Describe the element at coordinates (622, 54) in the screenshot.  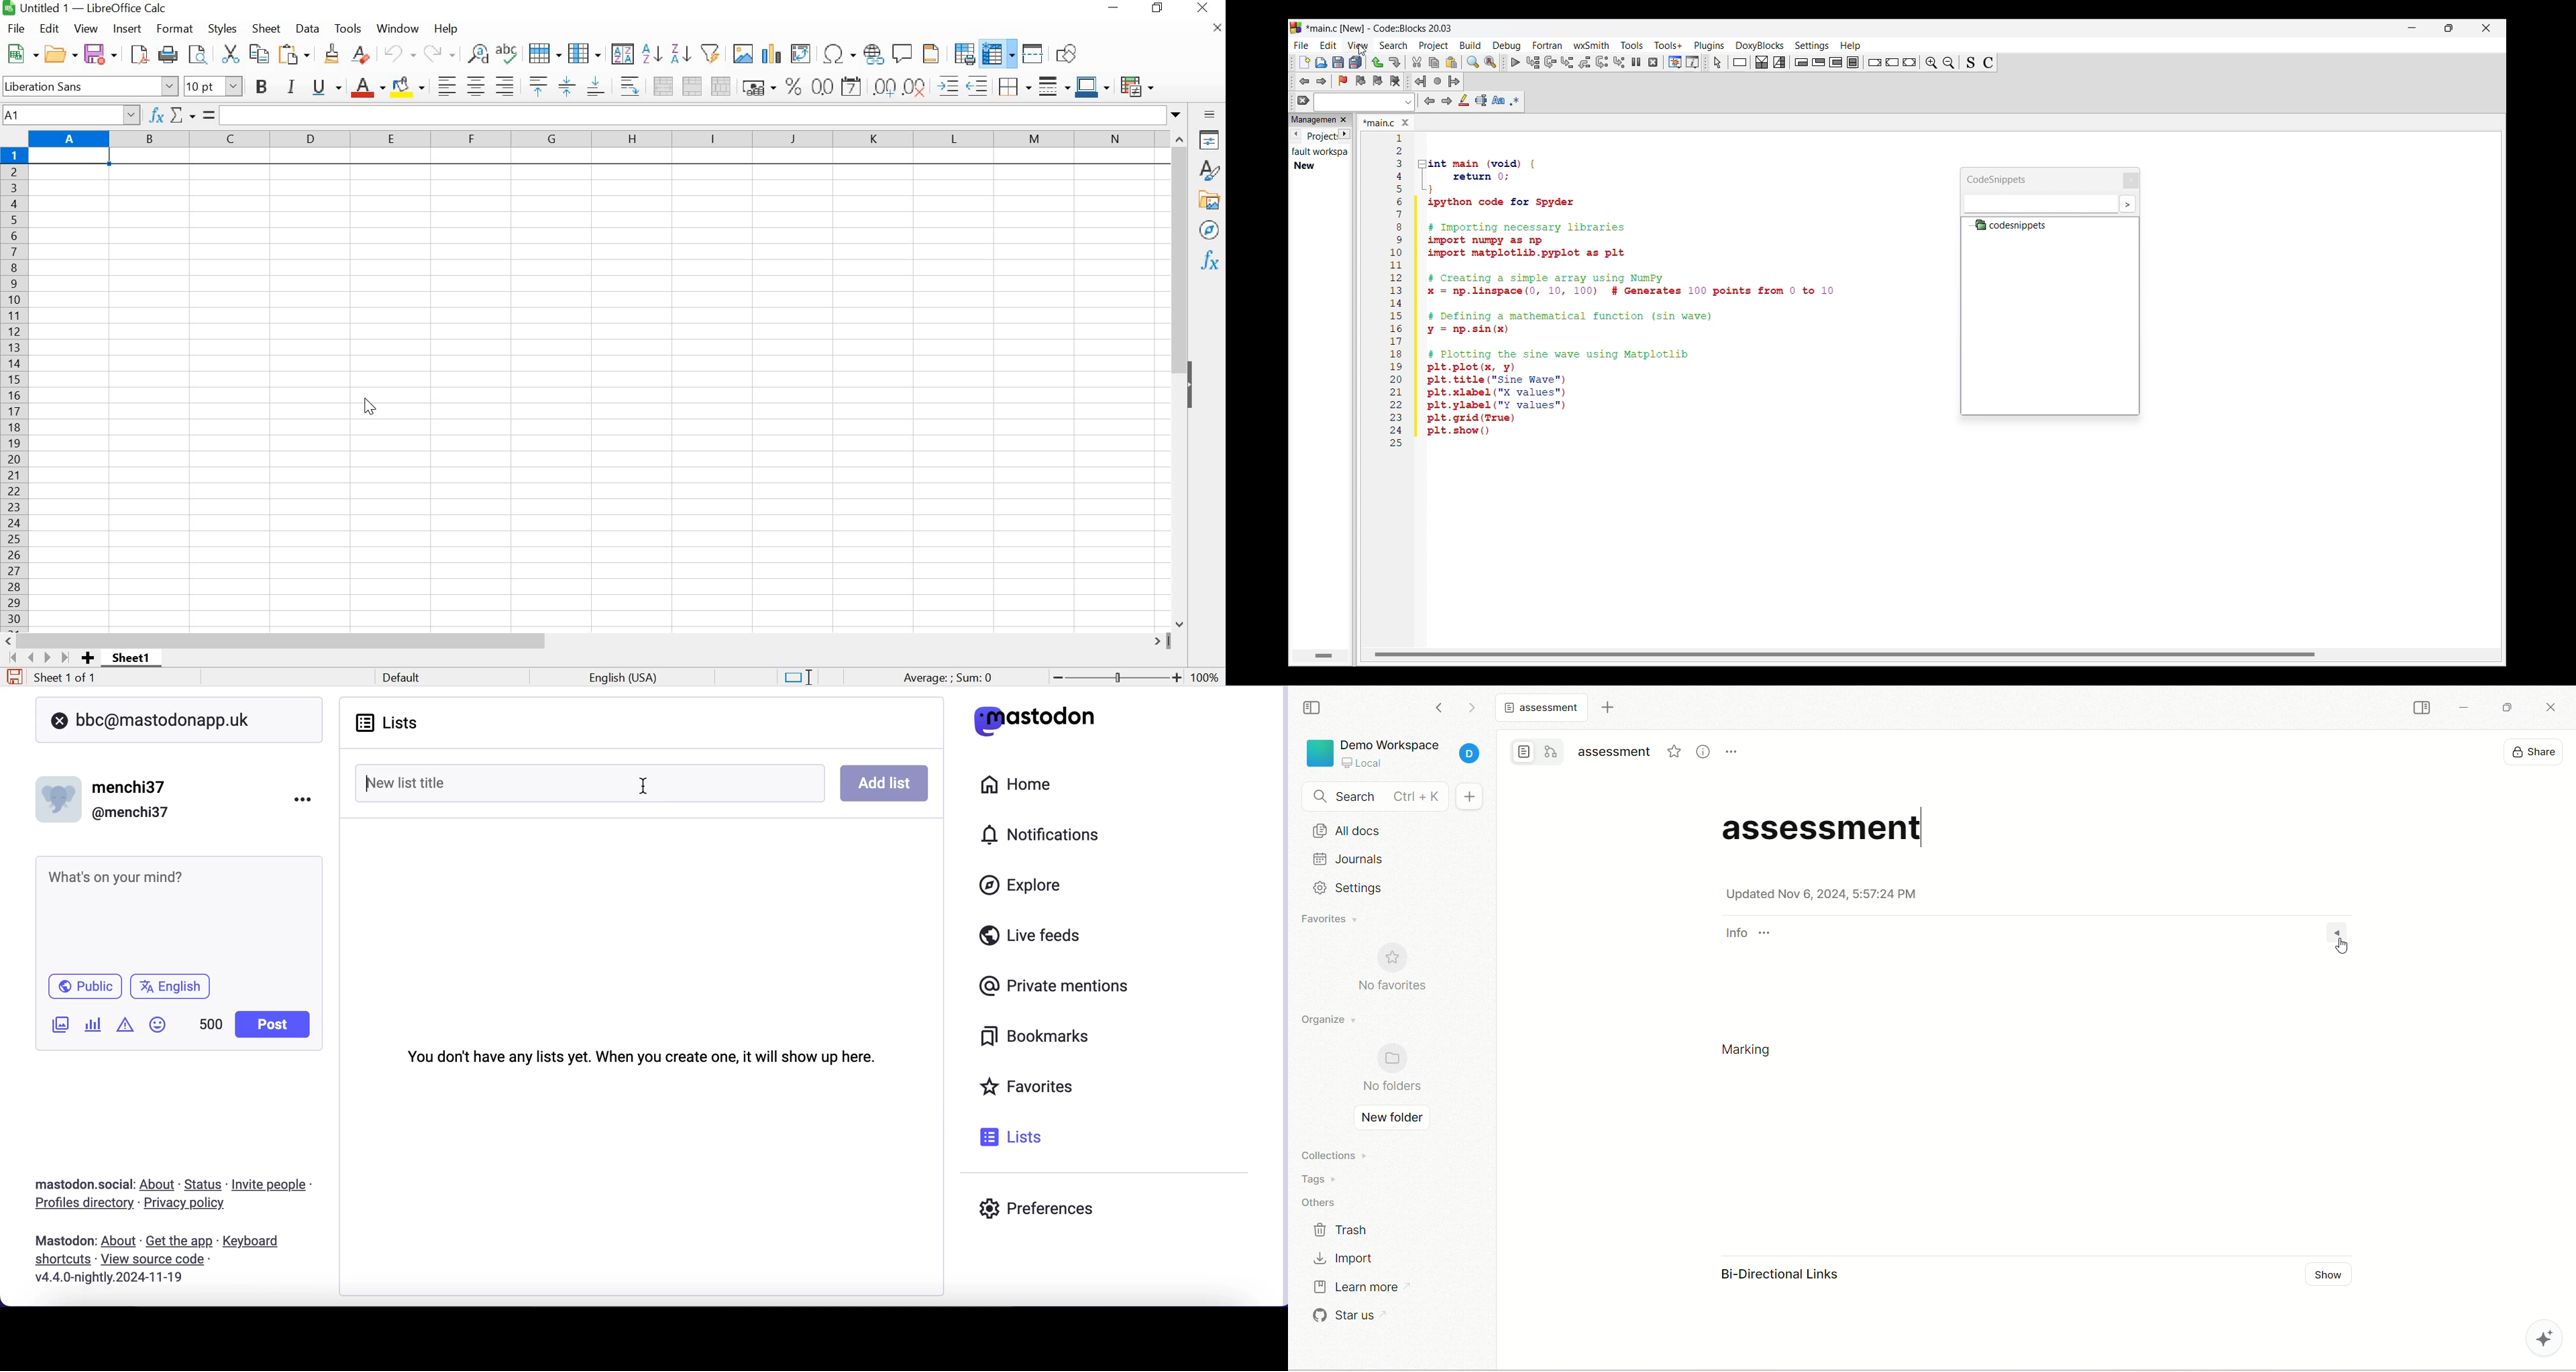
I see `SORT` at that location.